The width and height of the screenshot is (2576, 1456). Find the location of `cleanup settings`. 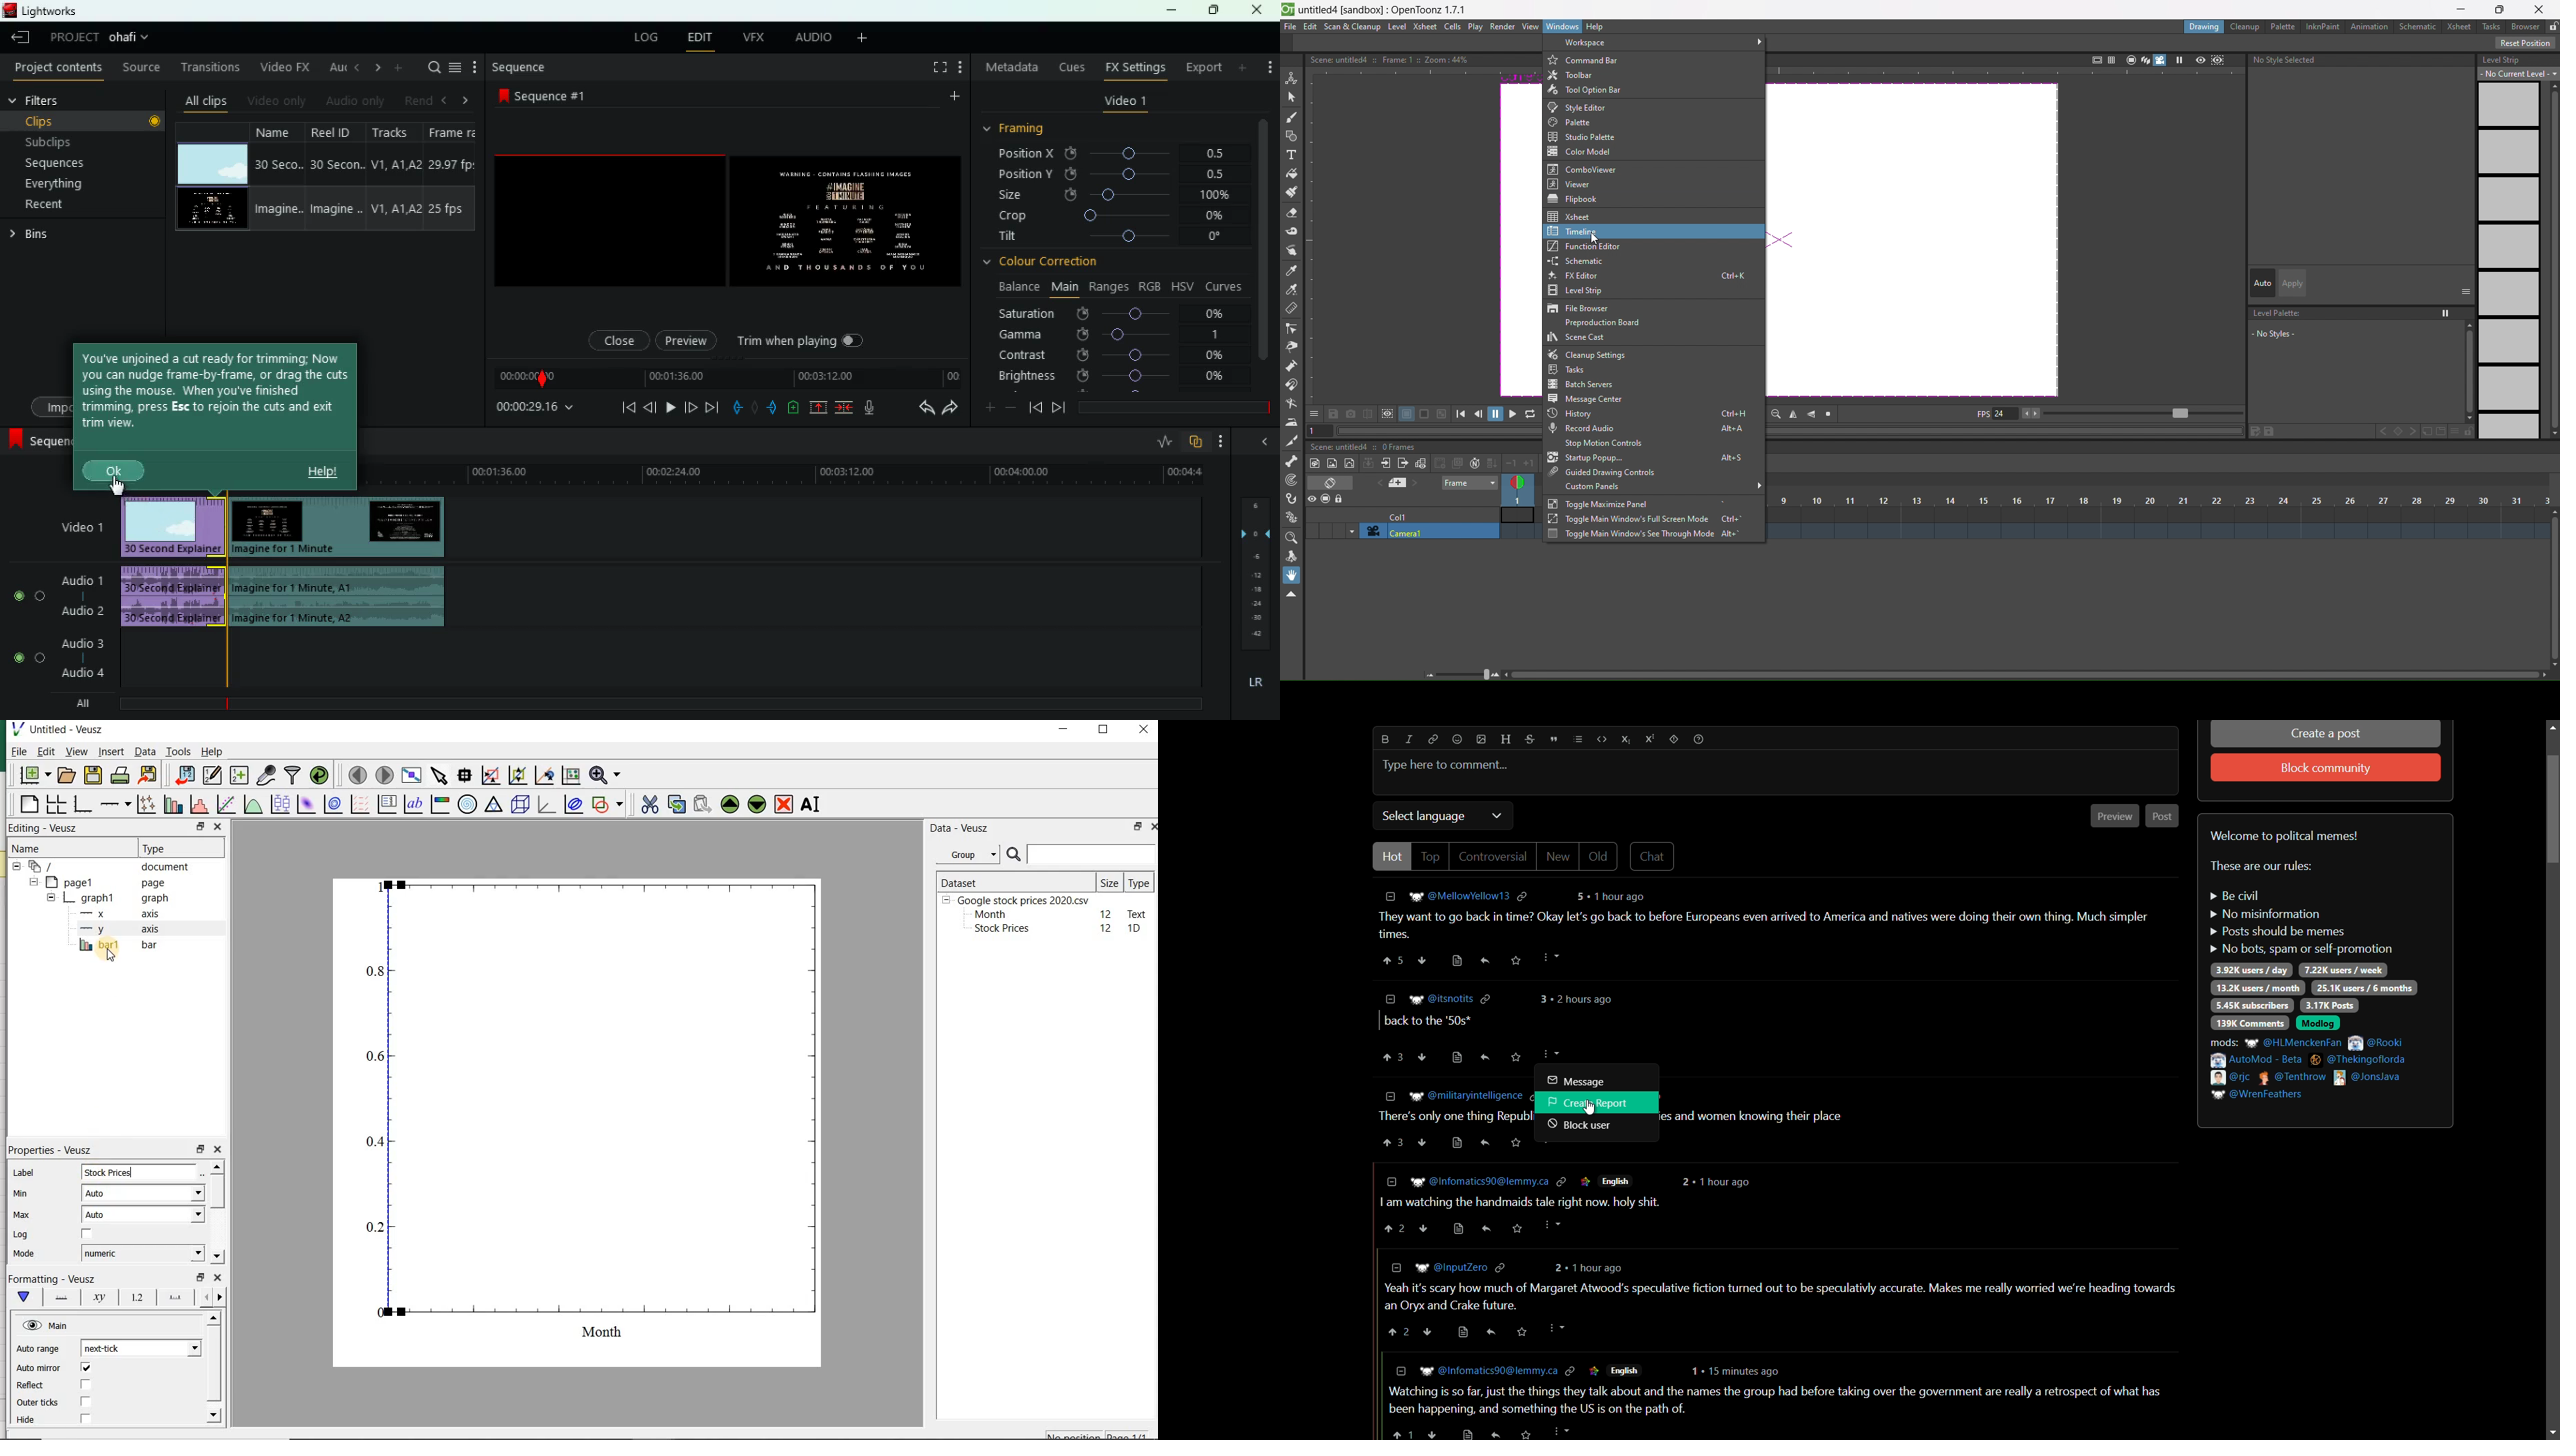

cleanup settings is located at coordinates (1586, 355).